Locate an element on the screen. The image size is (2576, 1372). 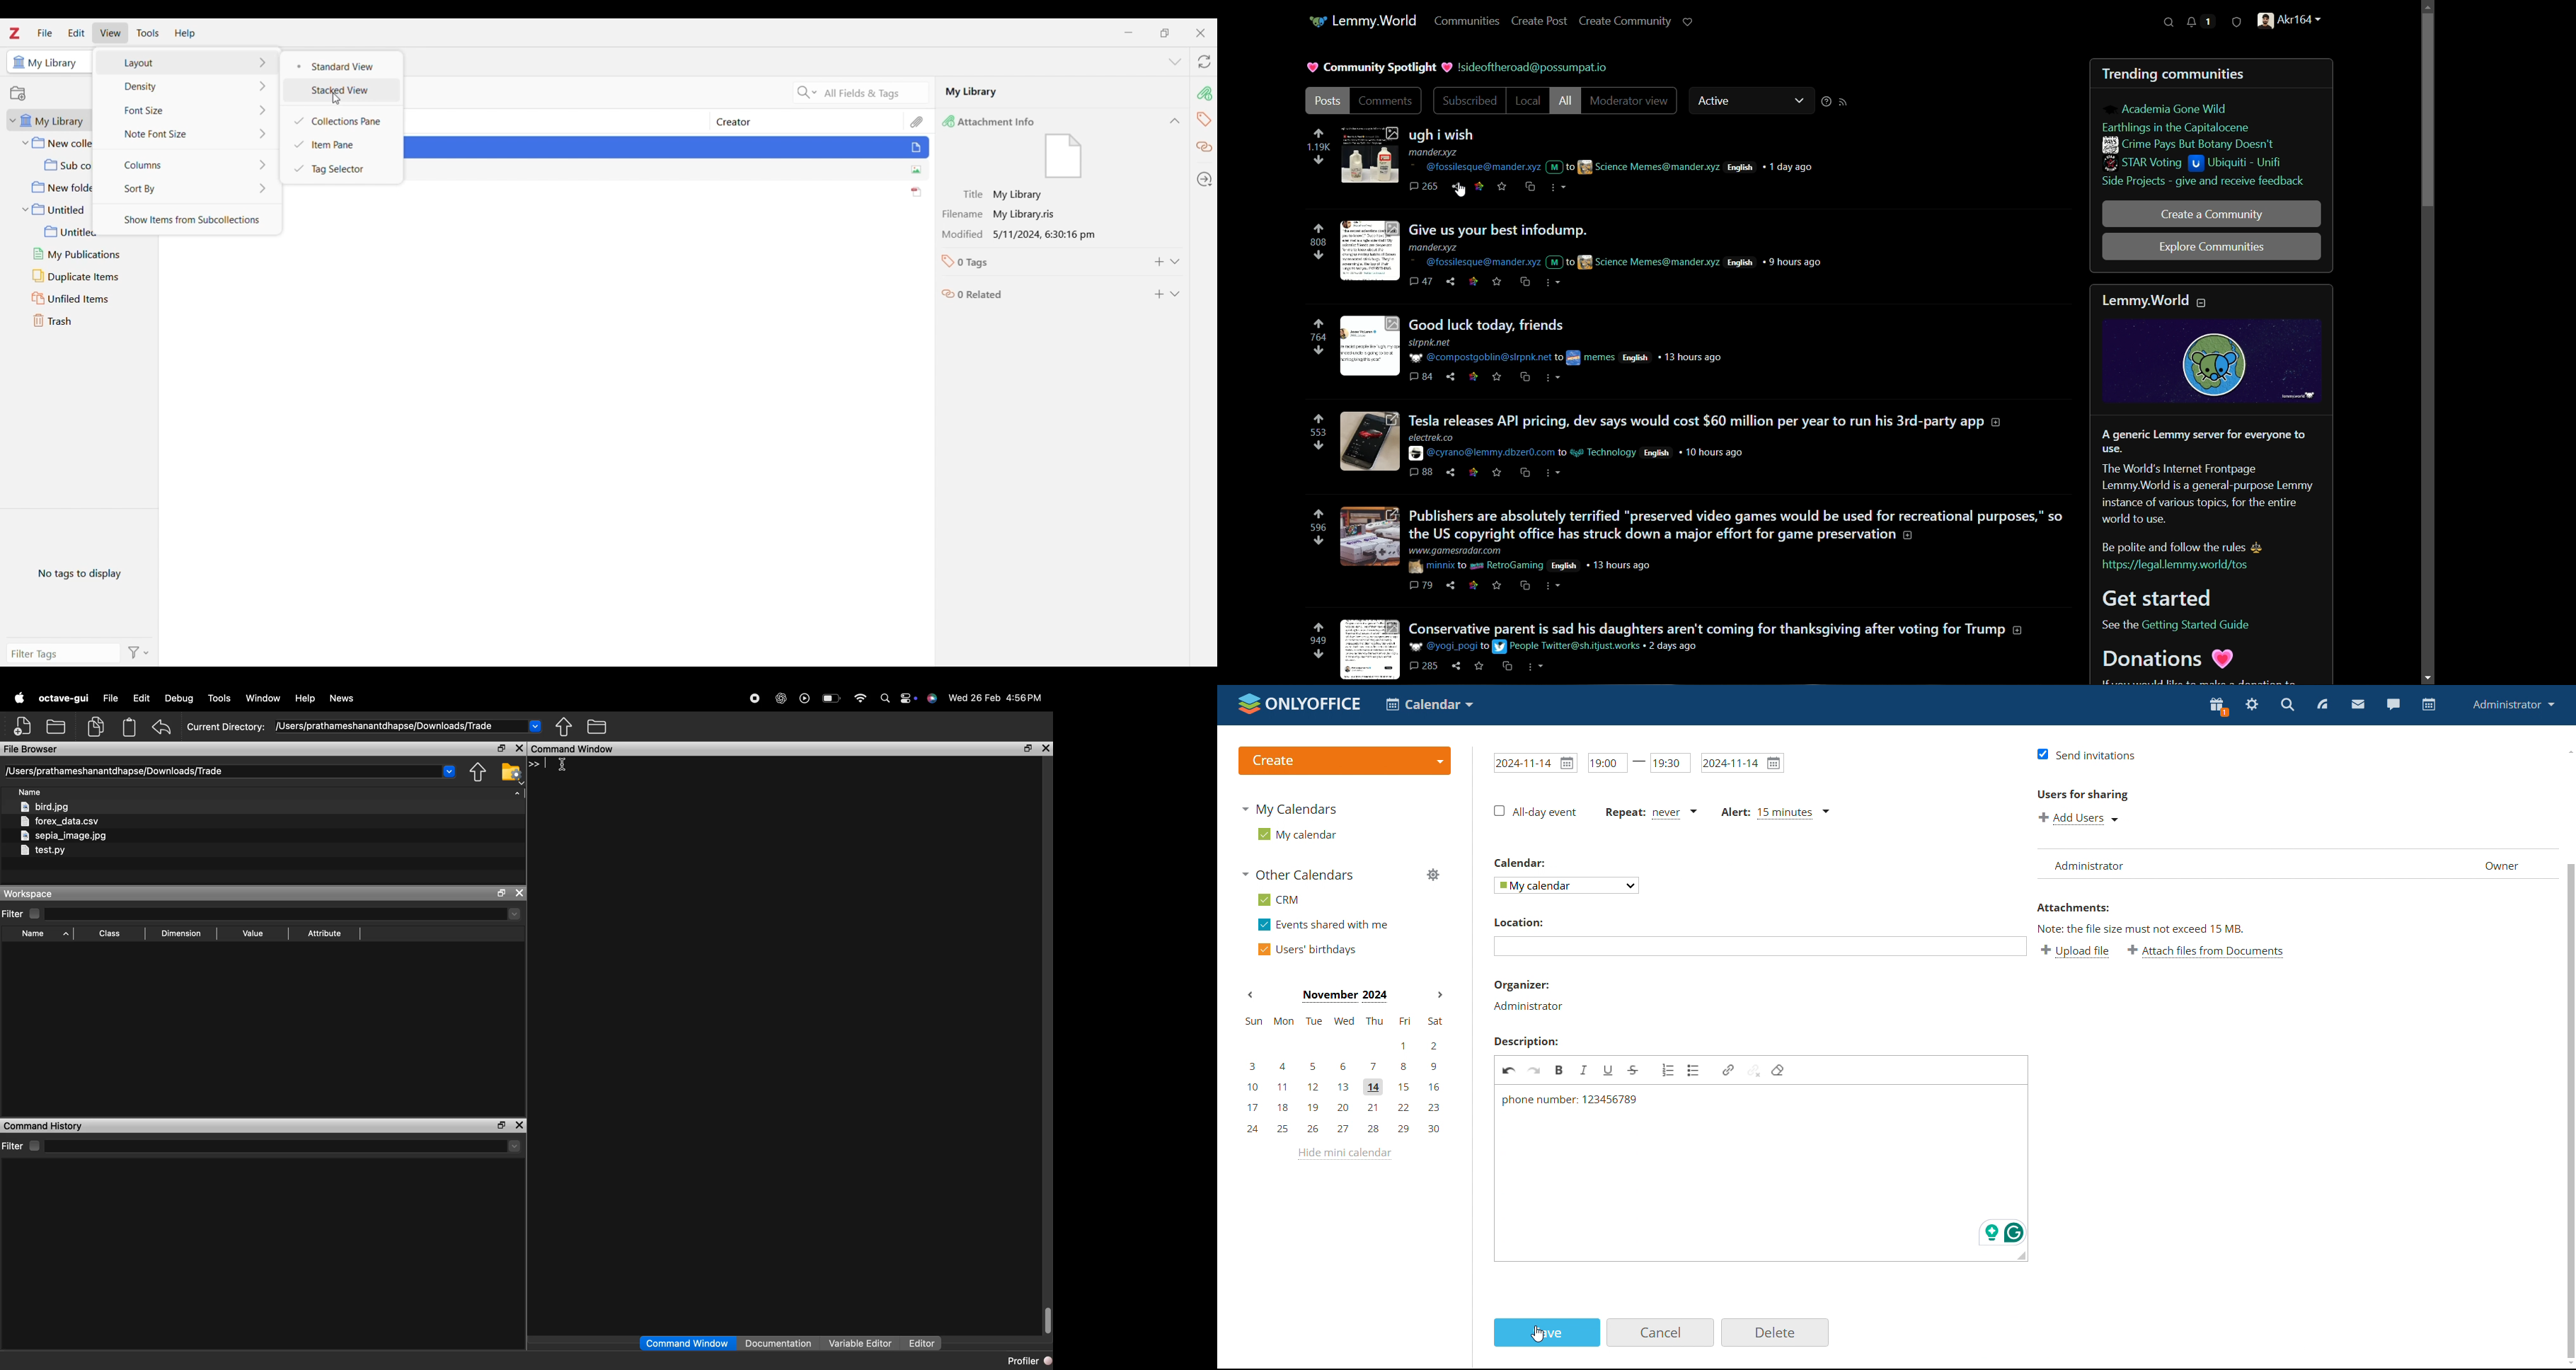
comments is located at coordinates (1386, 101).